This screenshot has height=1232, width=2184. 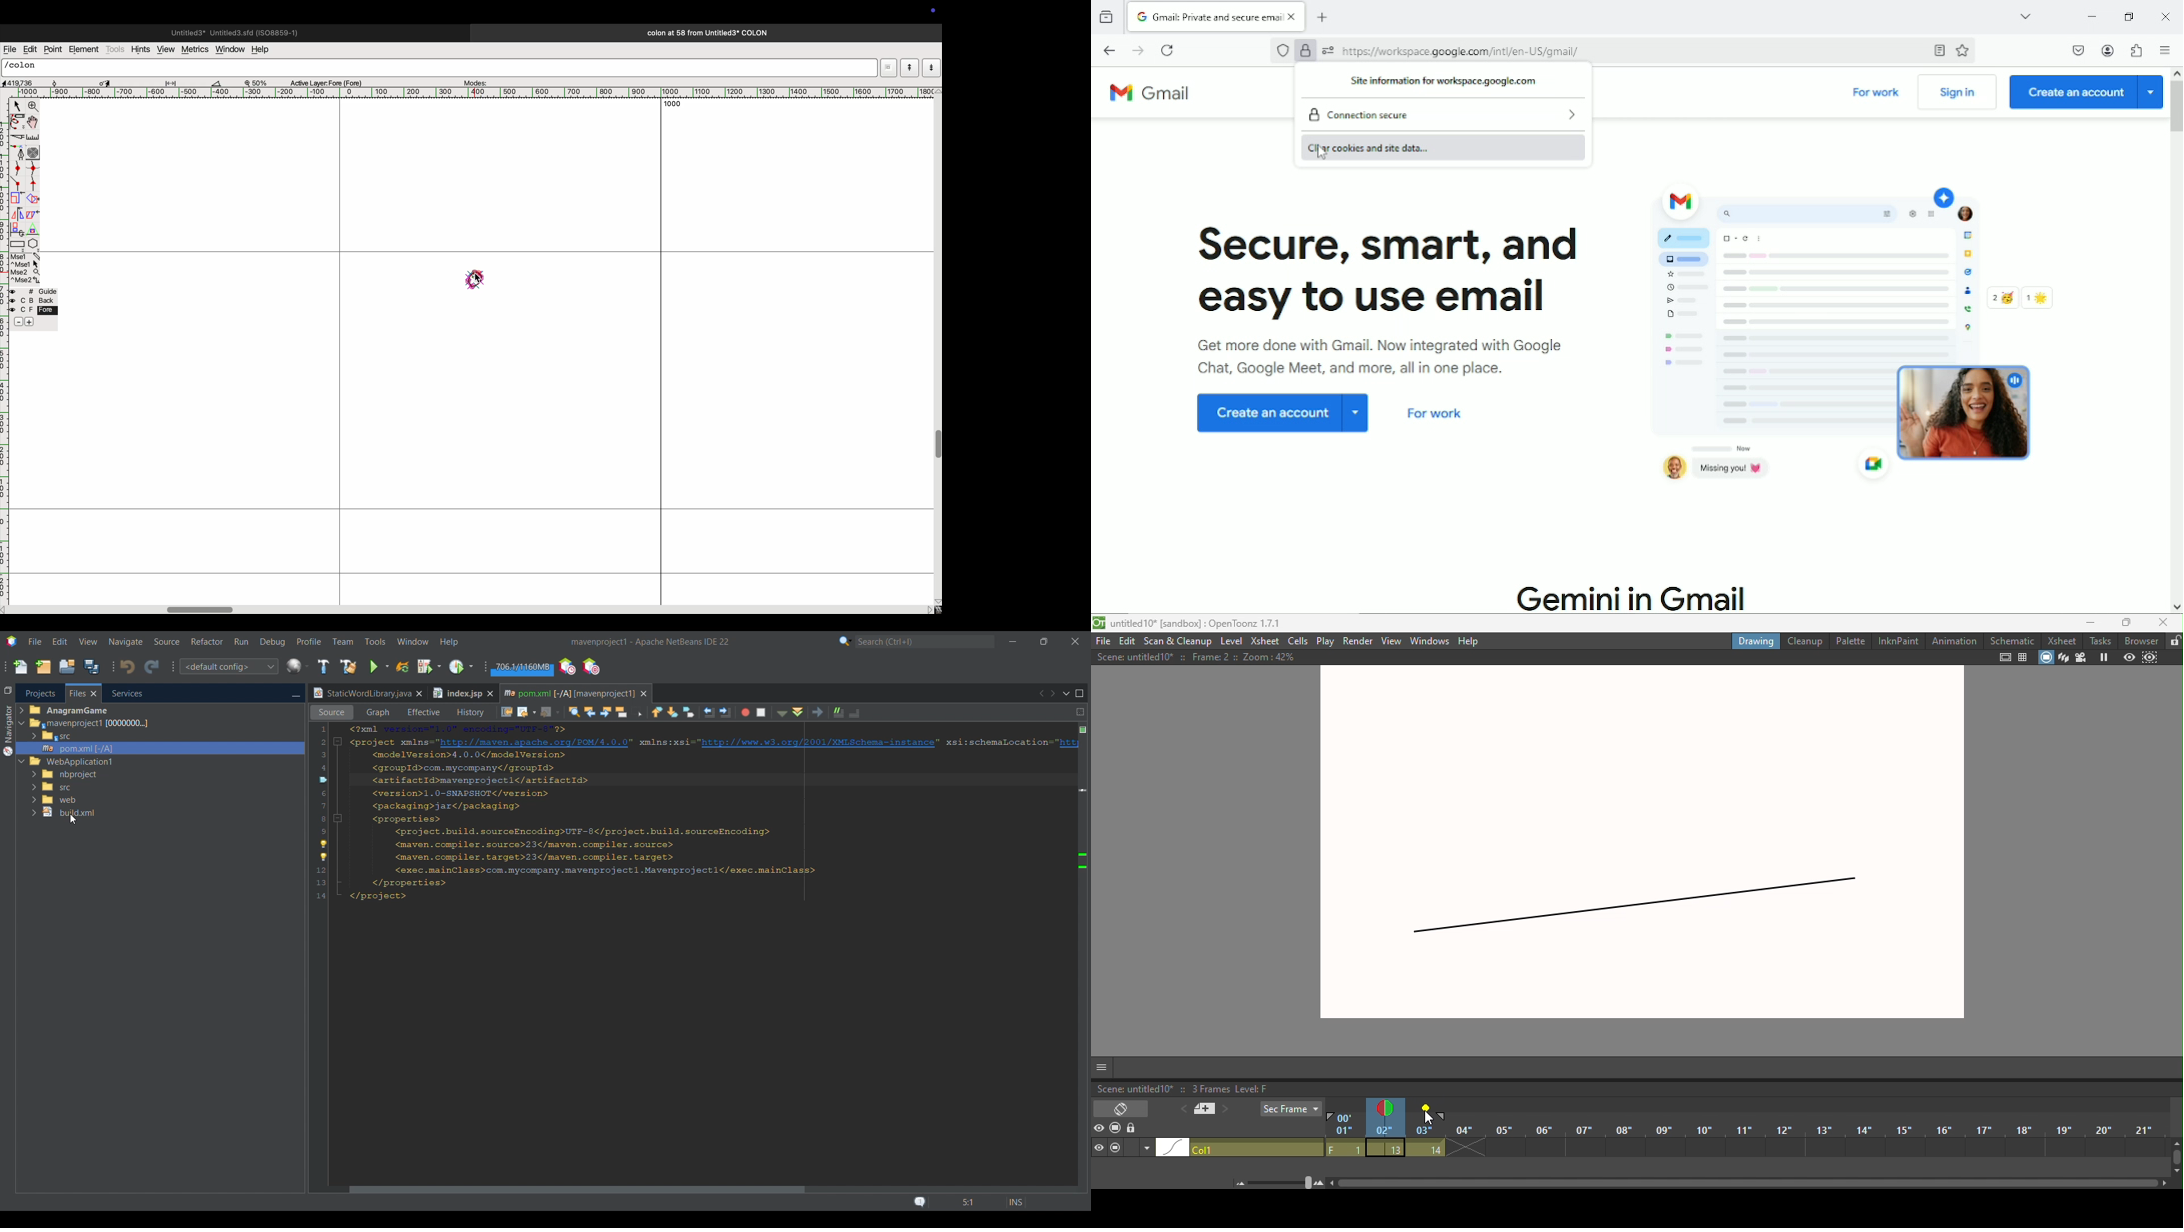 I want to click on 3D view , so click(x=2063, y=657).